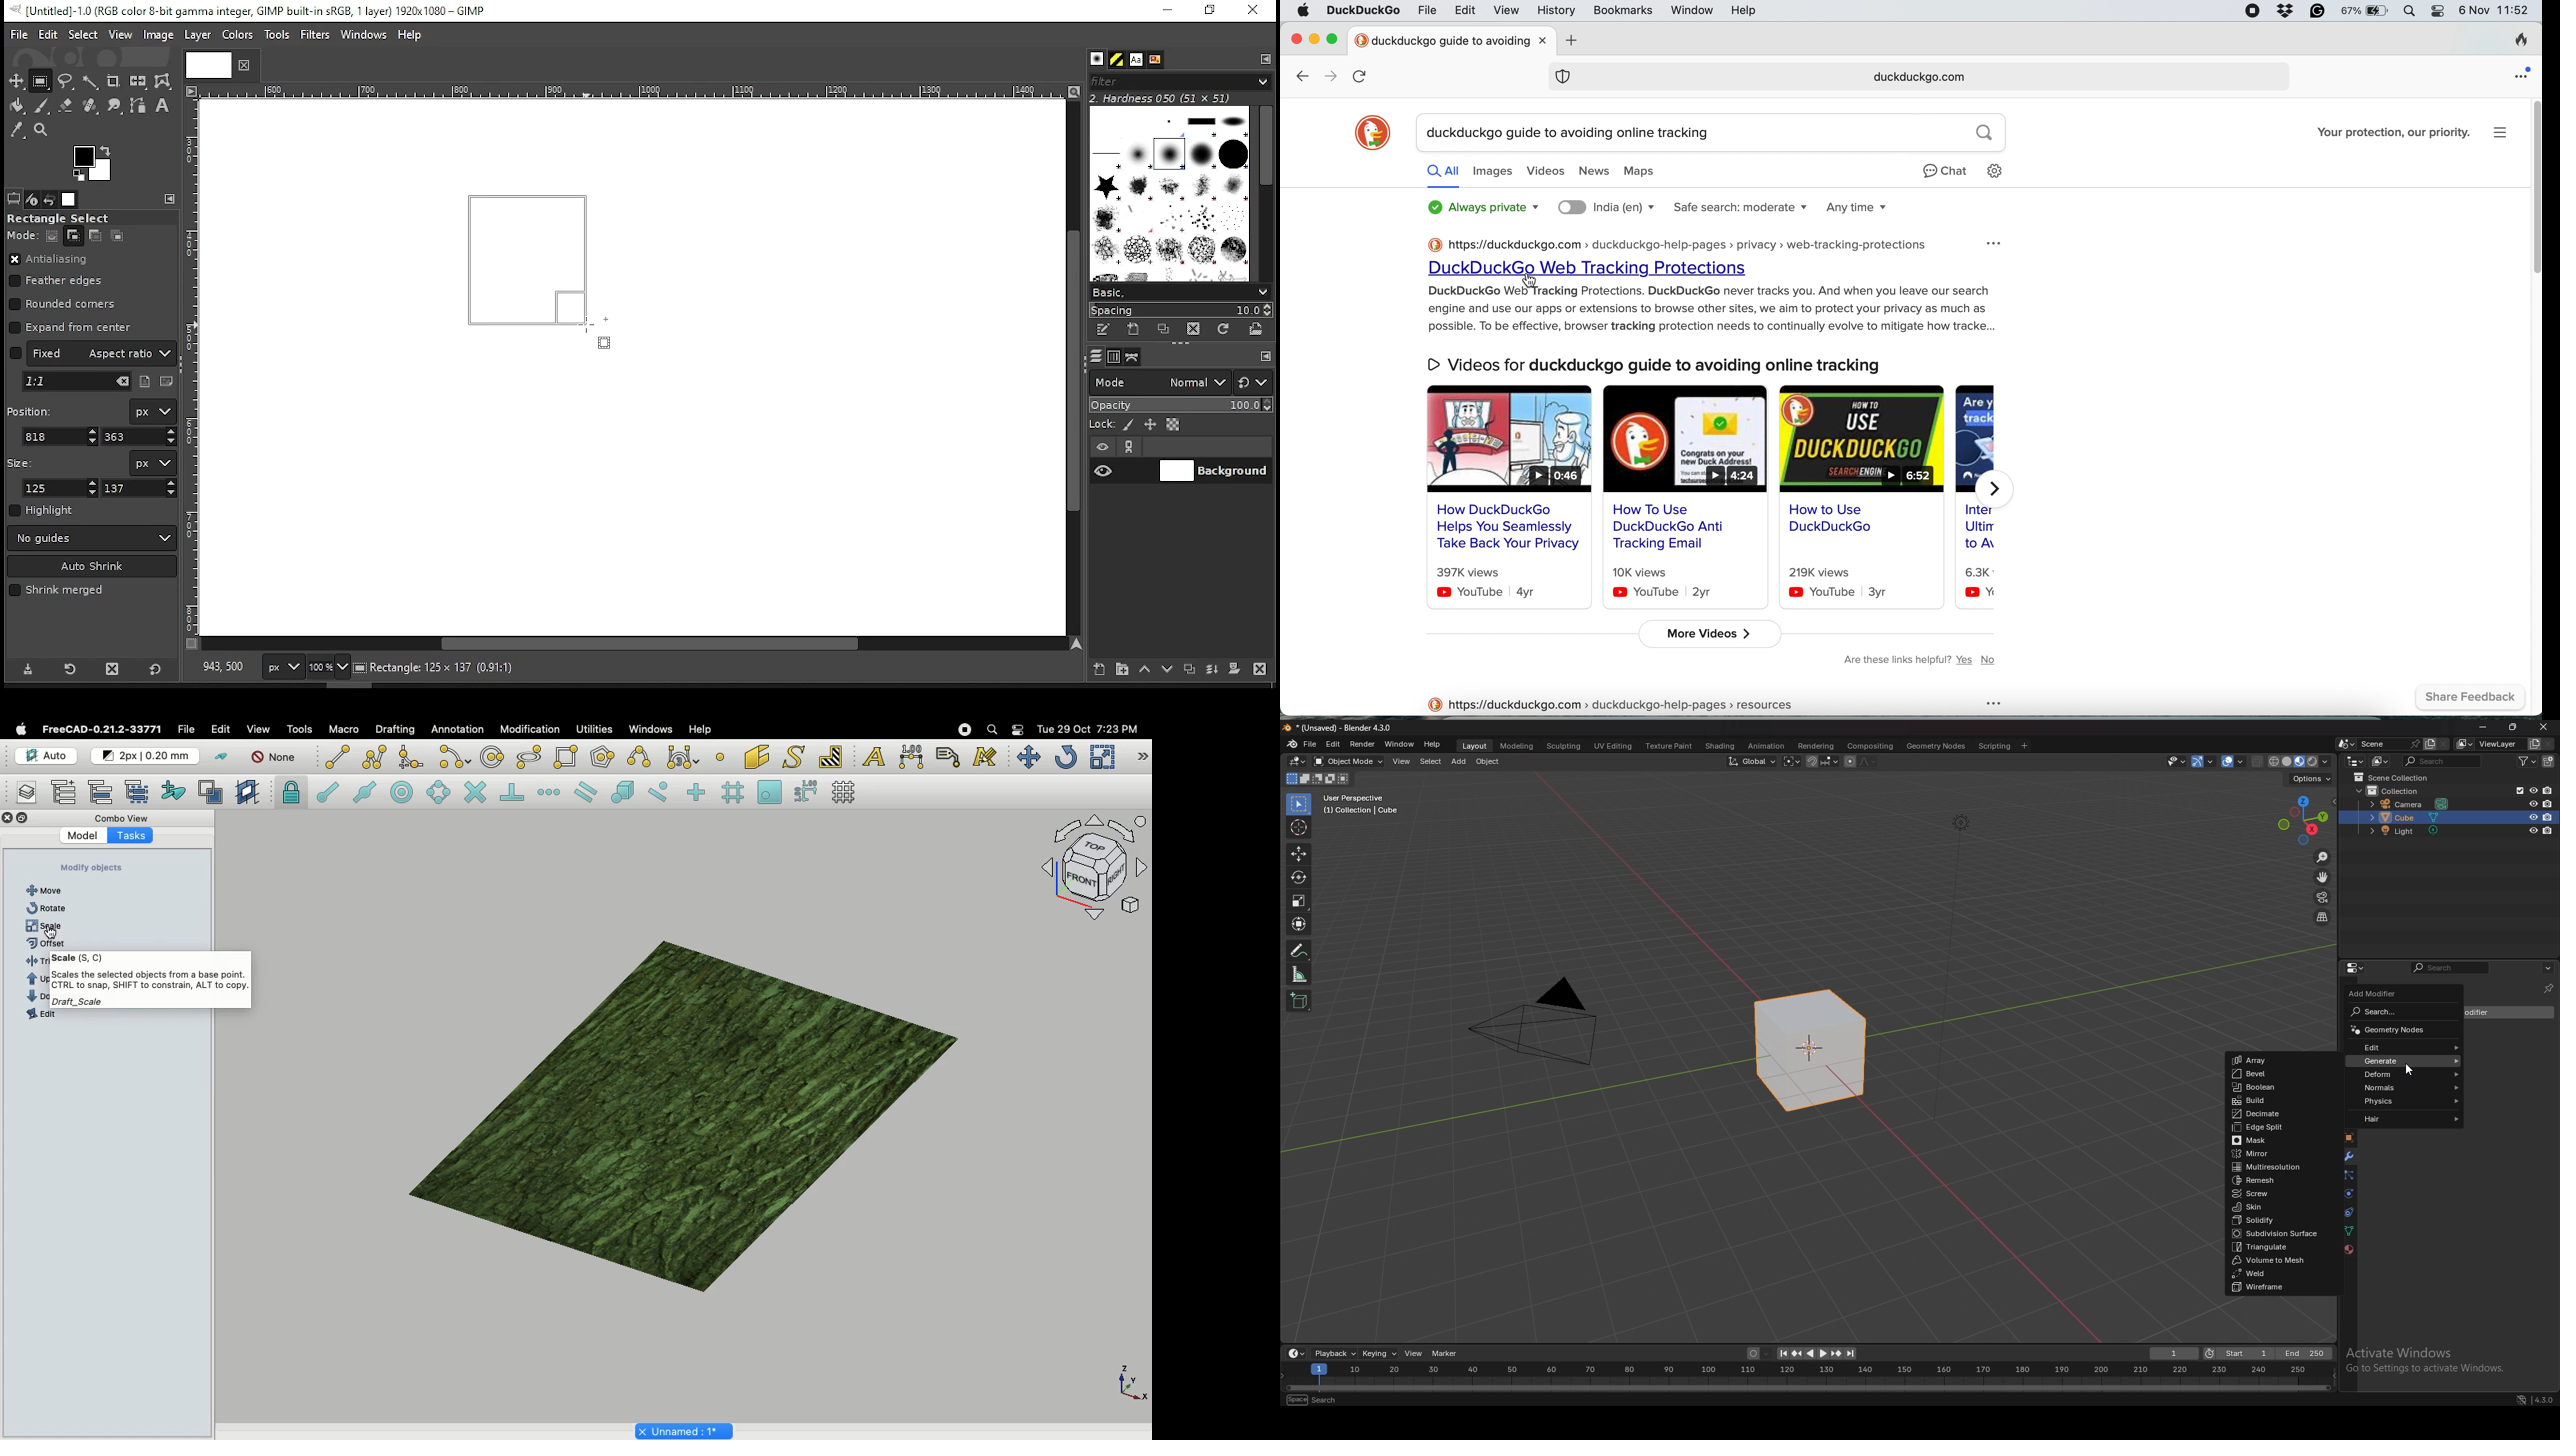  I want to click on clear browsing history, so click(2515, 40).